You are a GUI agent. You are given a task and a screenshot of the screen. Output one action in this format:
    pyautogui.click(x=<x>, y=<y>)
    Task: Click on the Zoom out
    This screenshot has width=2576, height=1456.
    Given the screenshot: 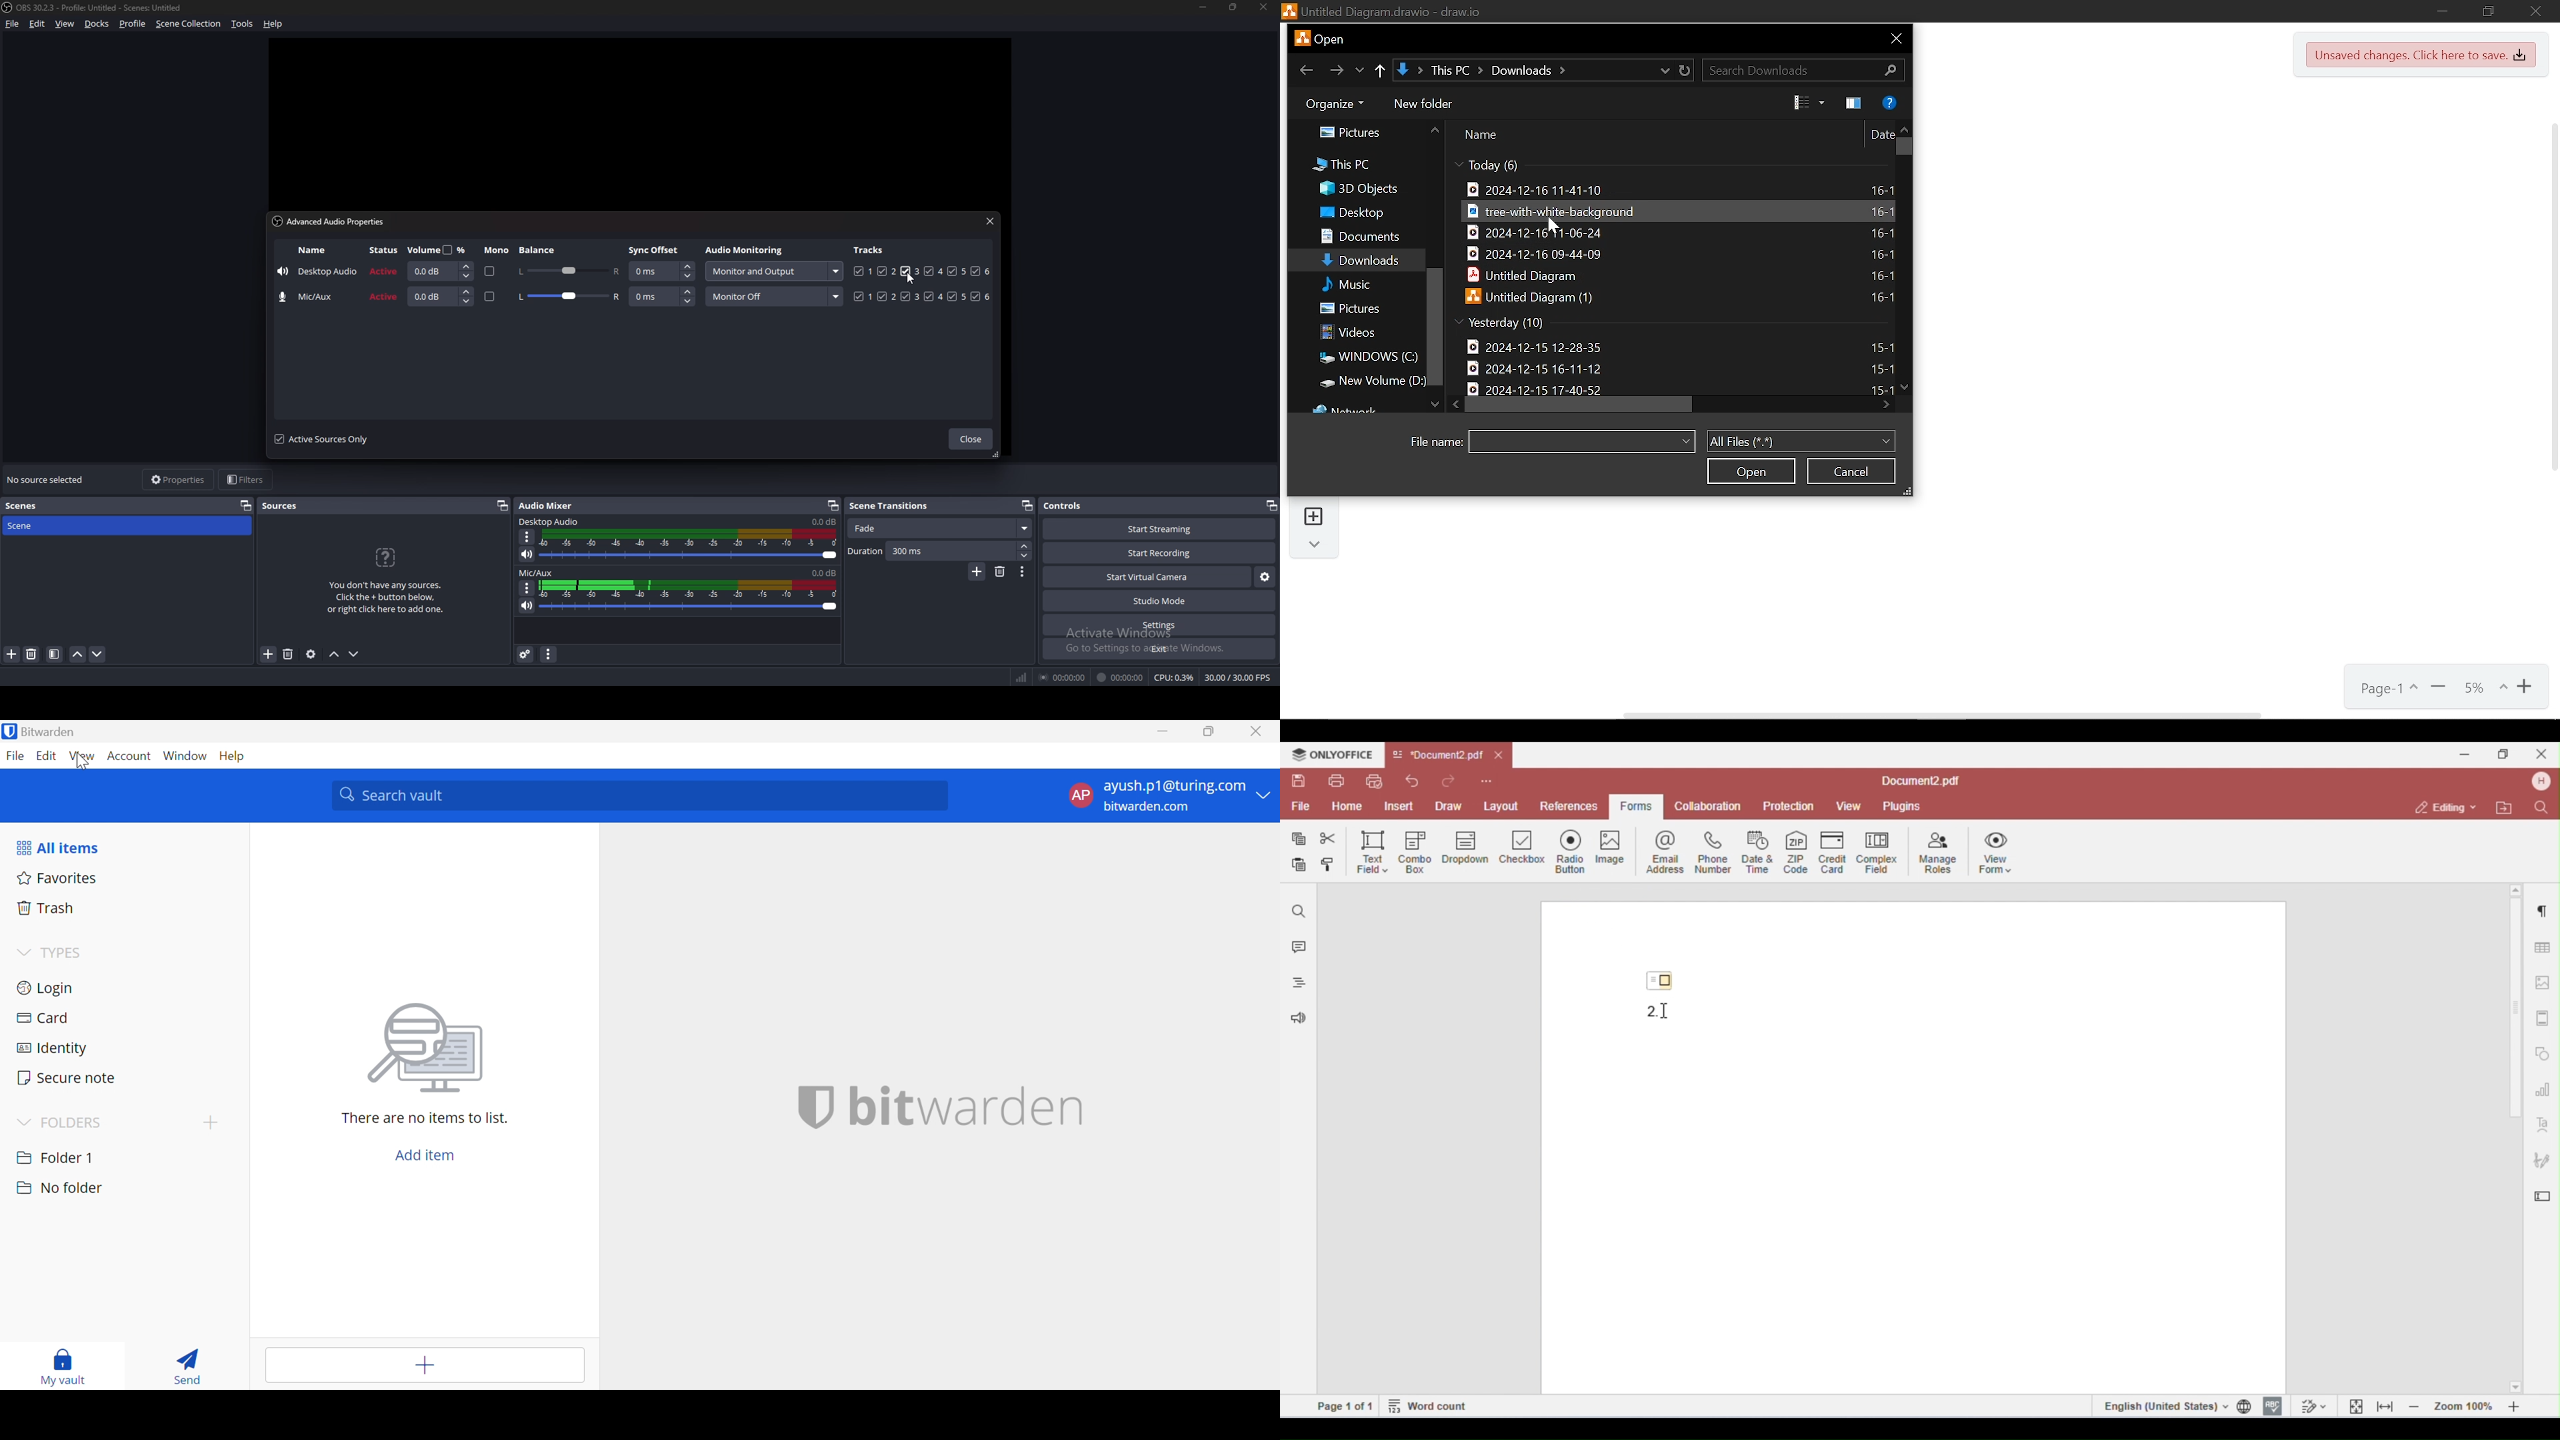 What is the action you would take?
    pyautogui.click(x=2438, y=688)
    